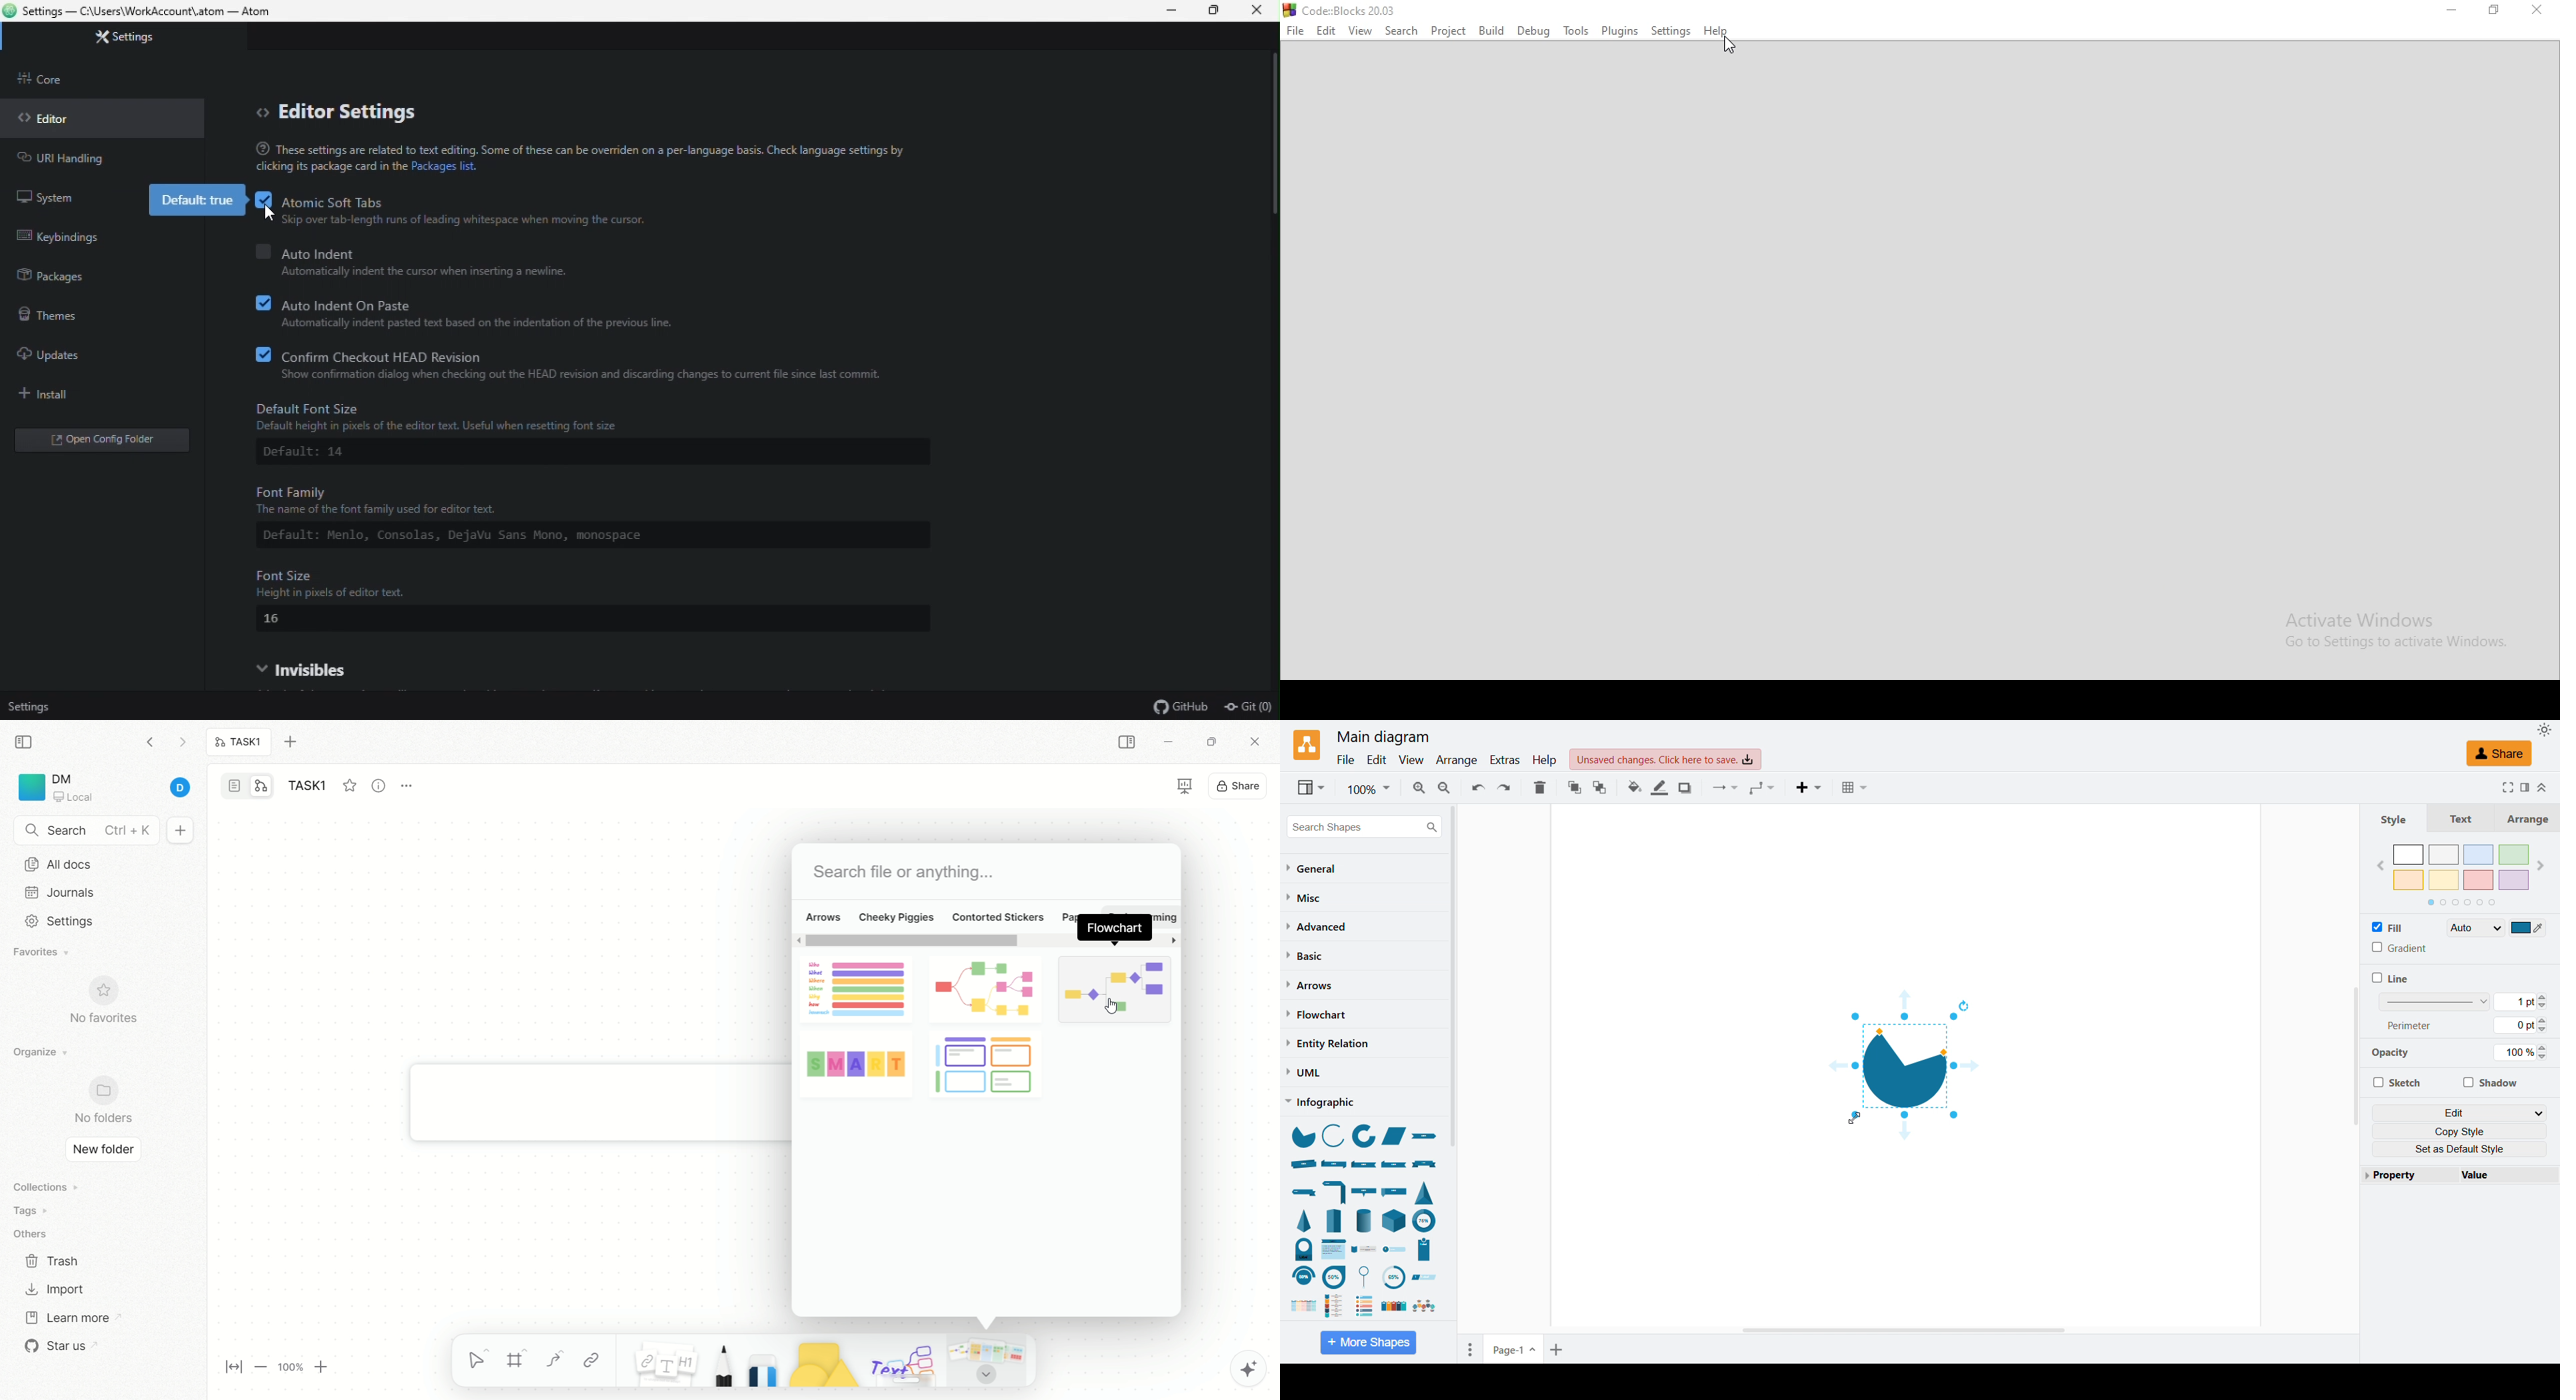 Image resolution: width=2576 pixels, height=1400 pixels. Describe the element at coordinates (1365, 1165) in the screenshot. I see `ribbon front fold` at that location.